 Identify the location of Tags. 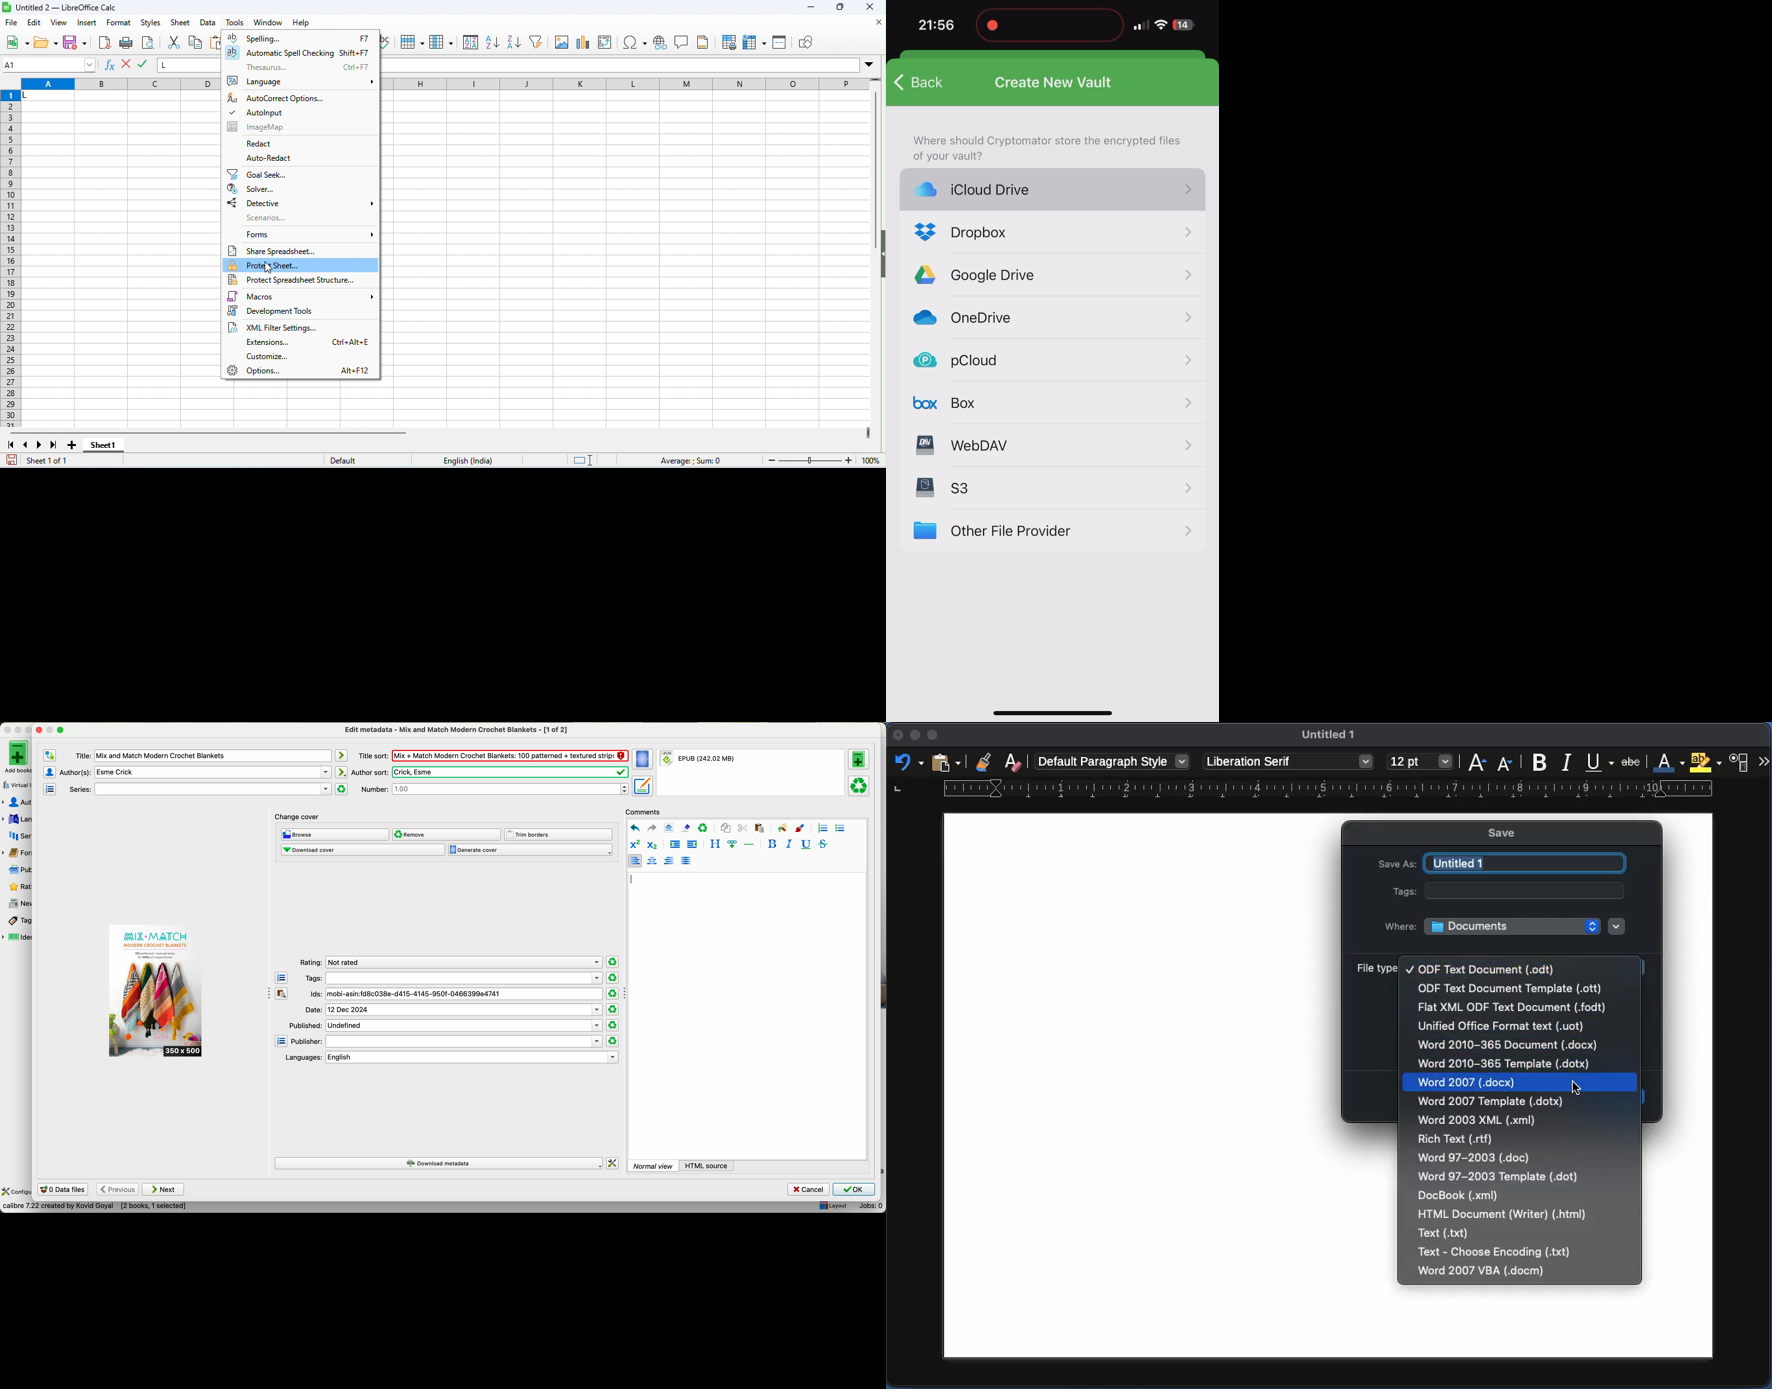
(1404, 890).